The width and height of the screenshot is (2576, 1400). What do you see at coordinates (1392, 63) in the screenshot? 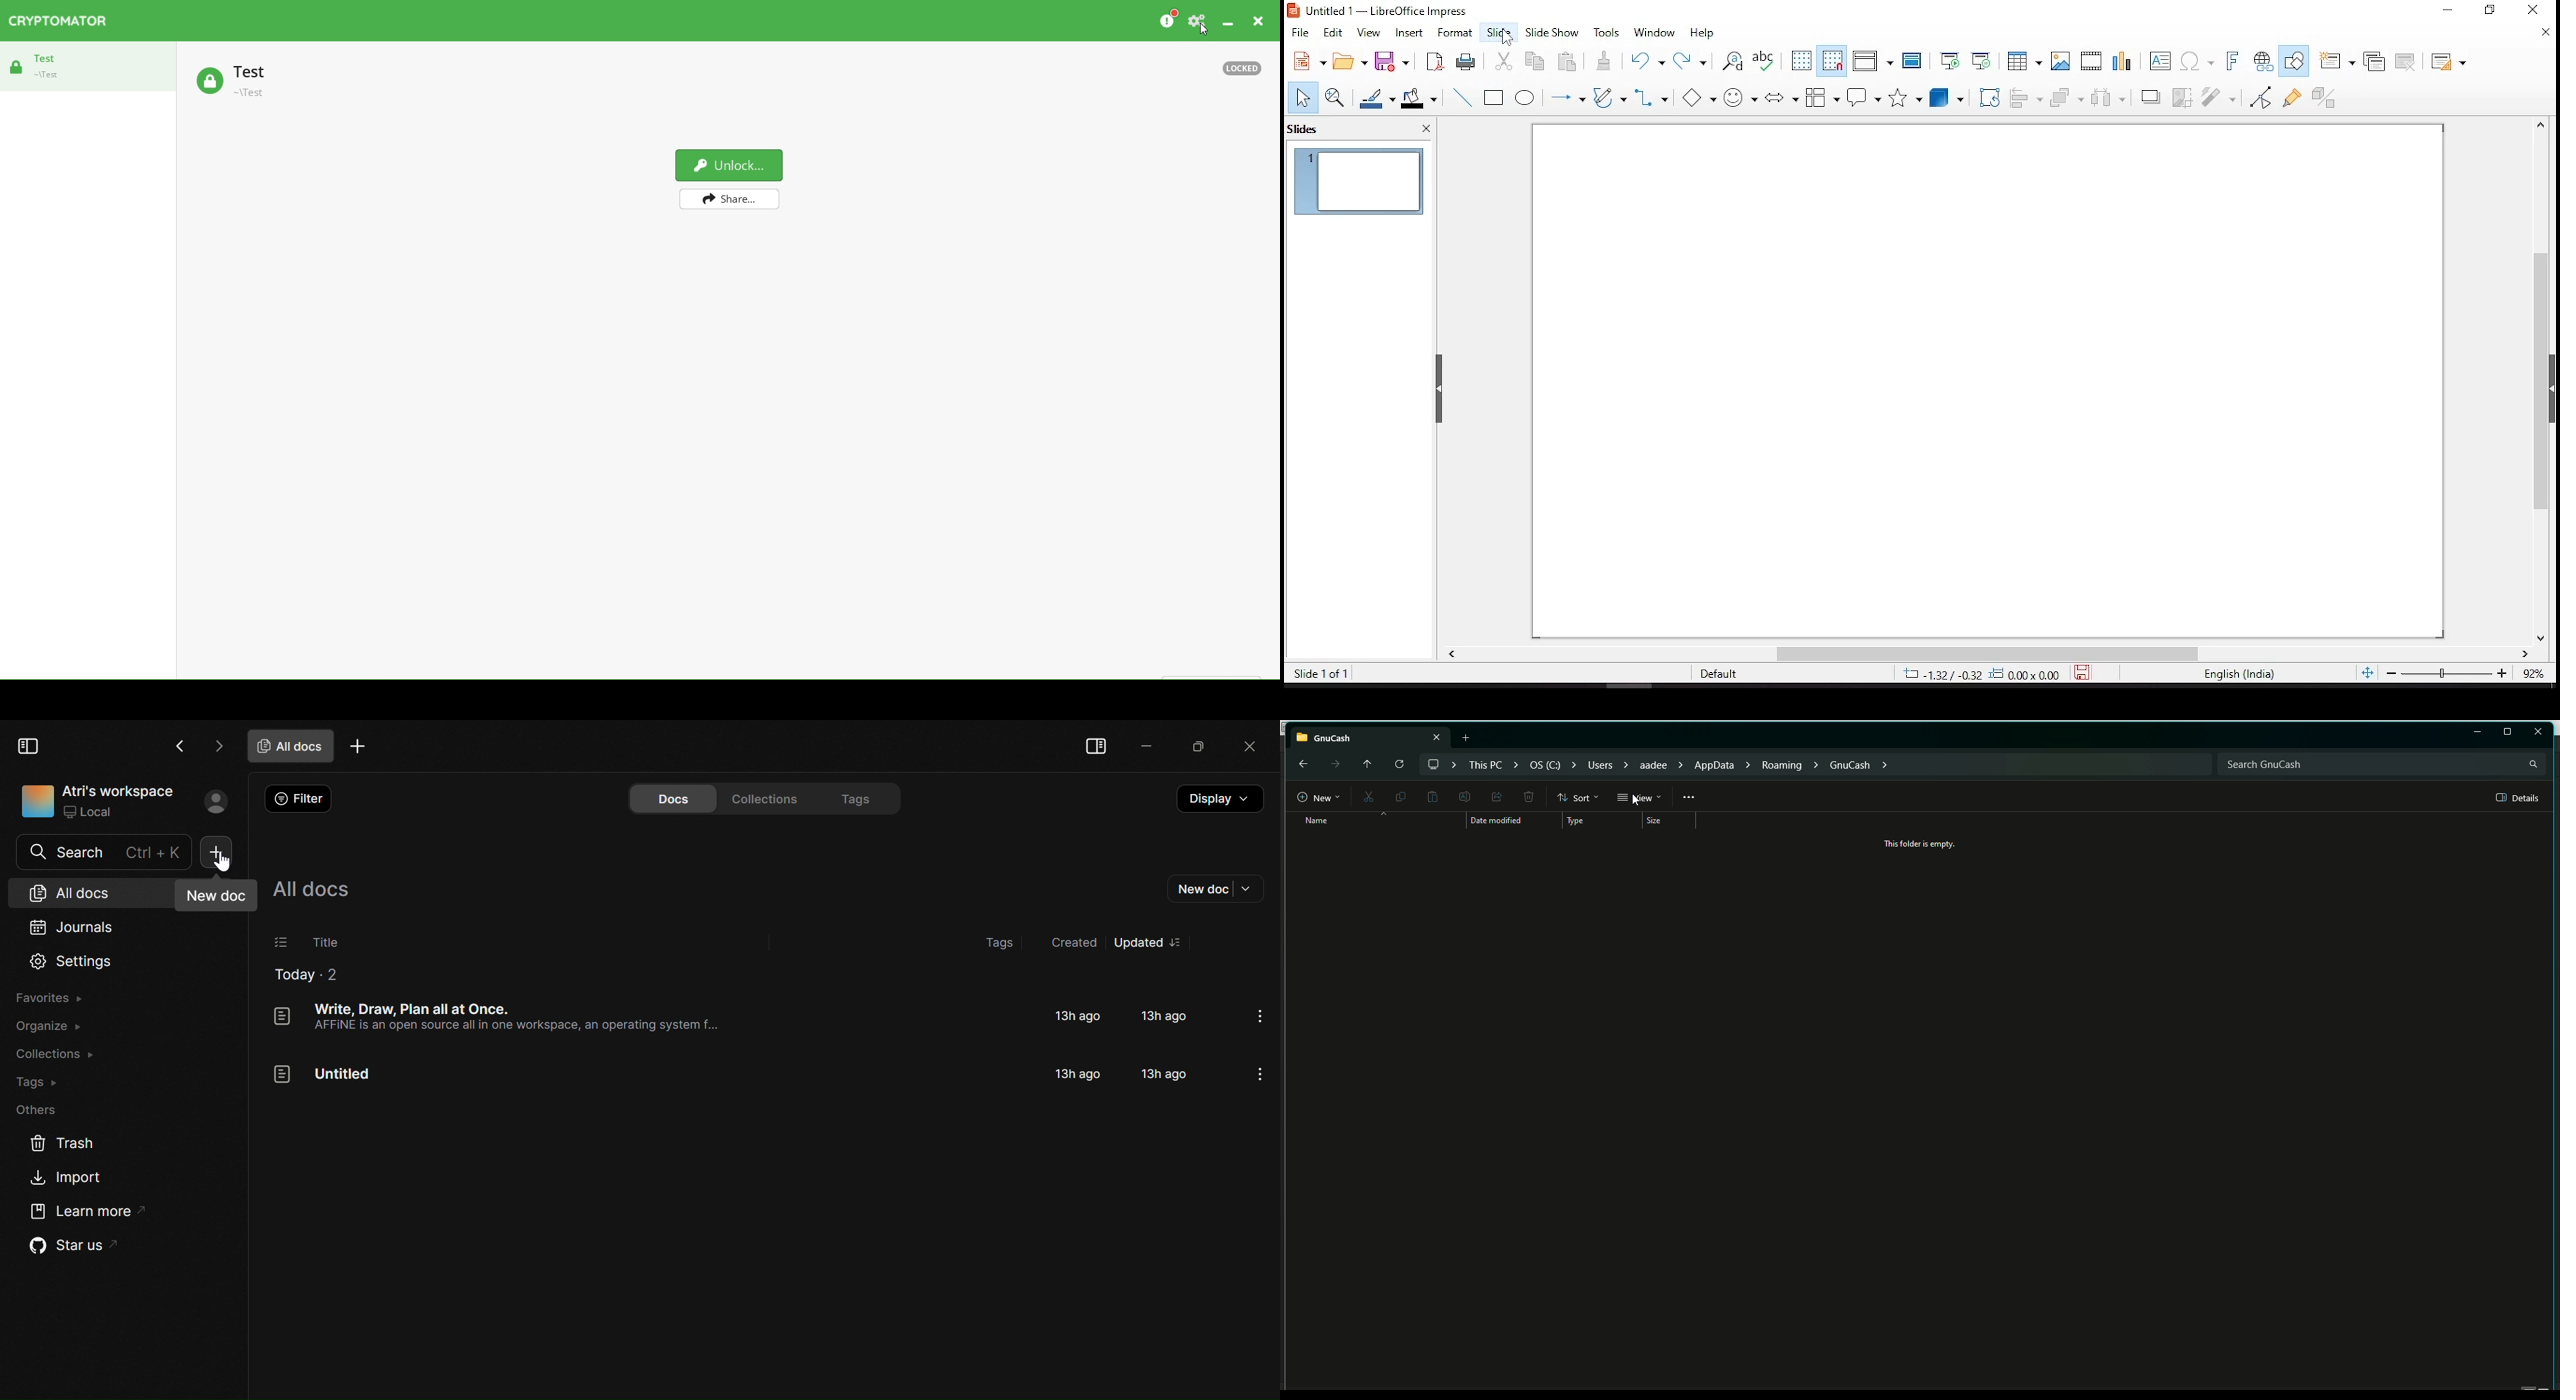
I see `save` at bounding box center [1392, 63].